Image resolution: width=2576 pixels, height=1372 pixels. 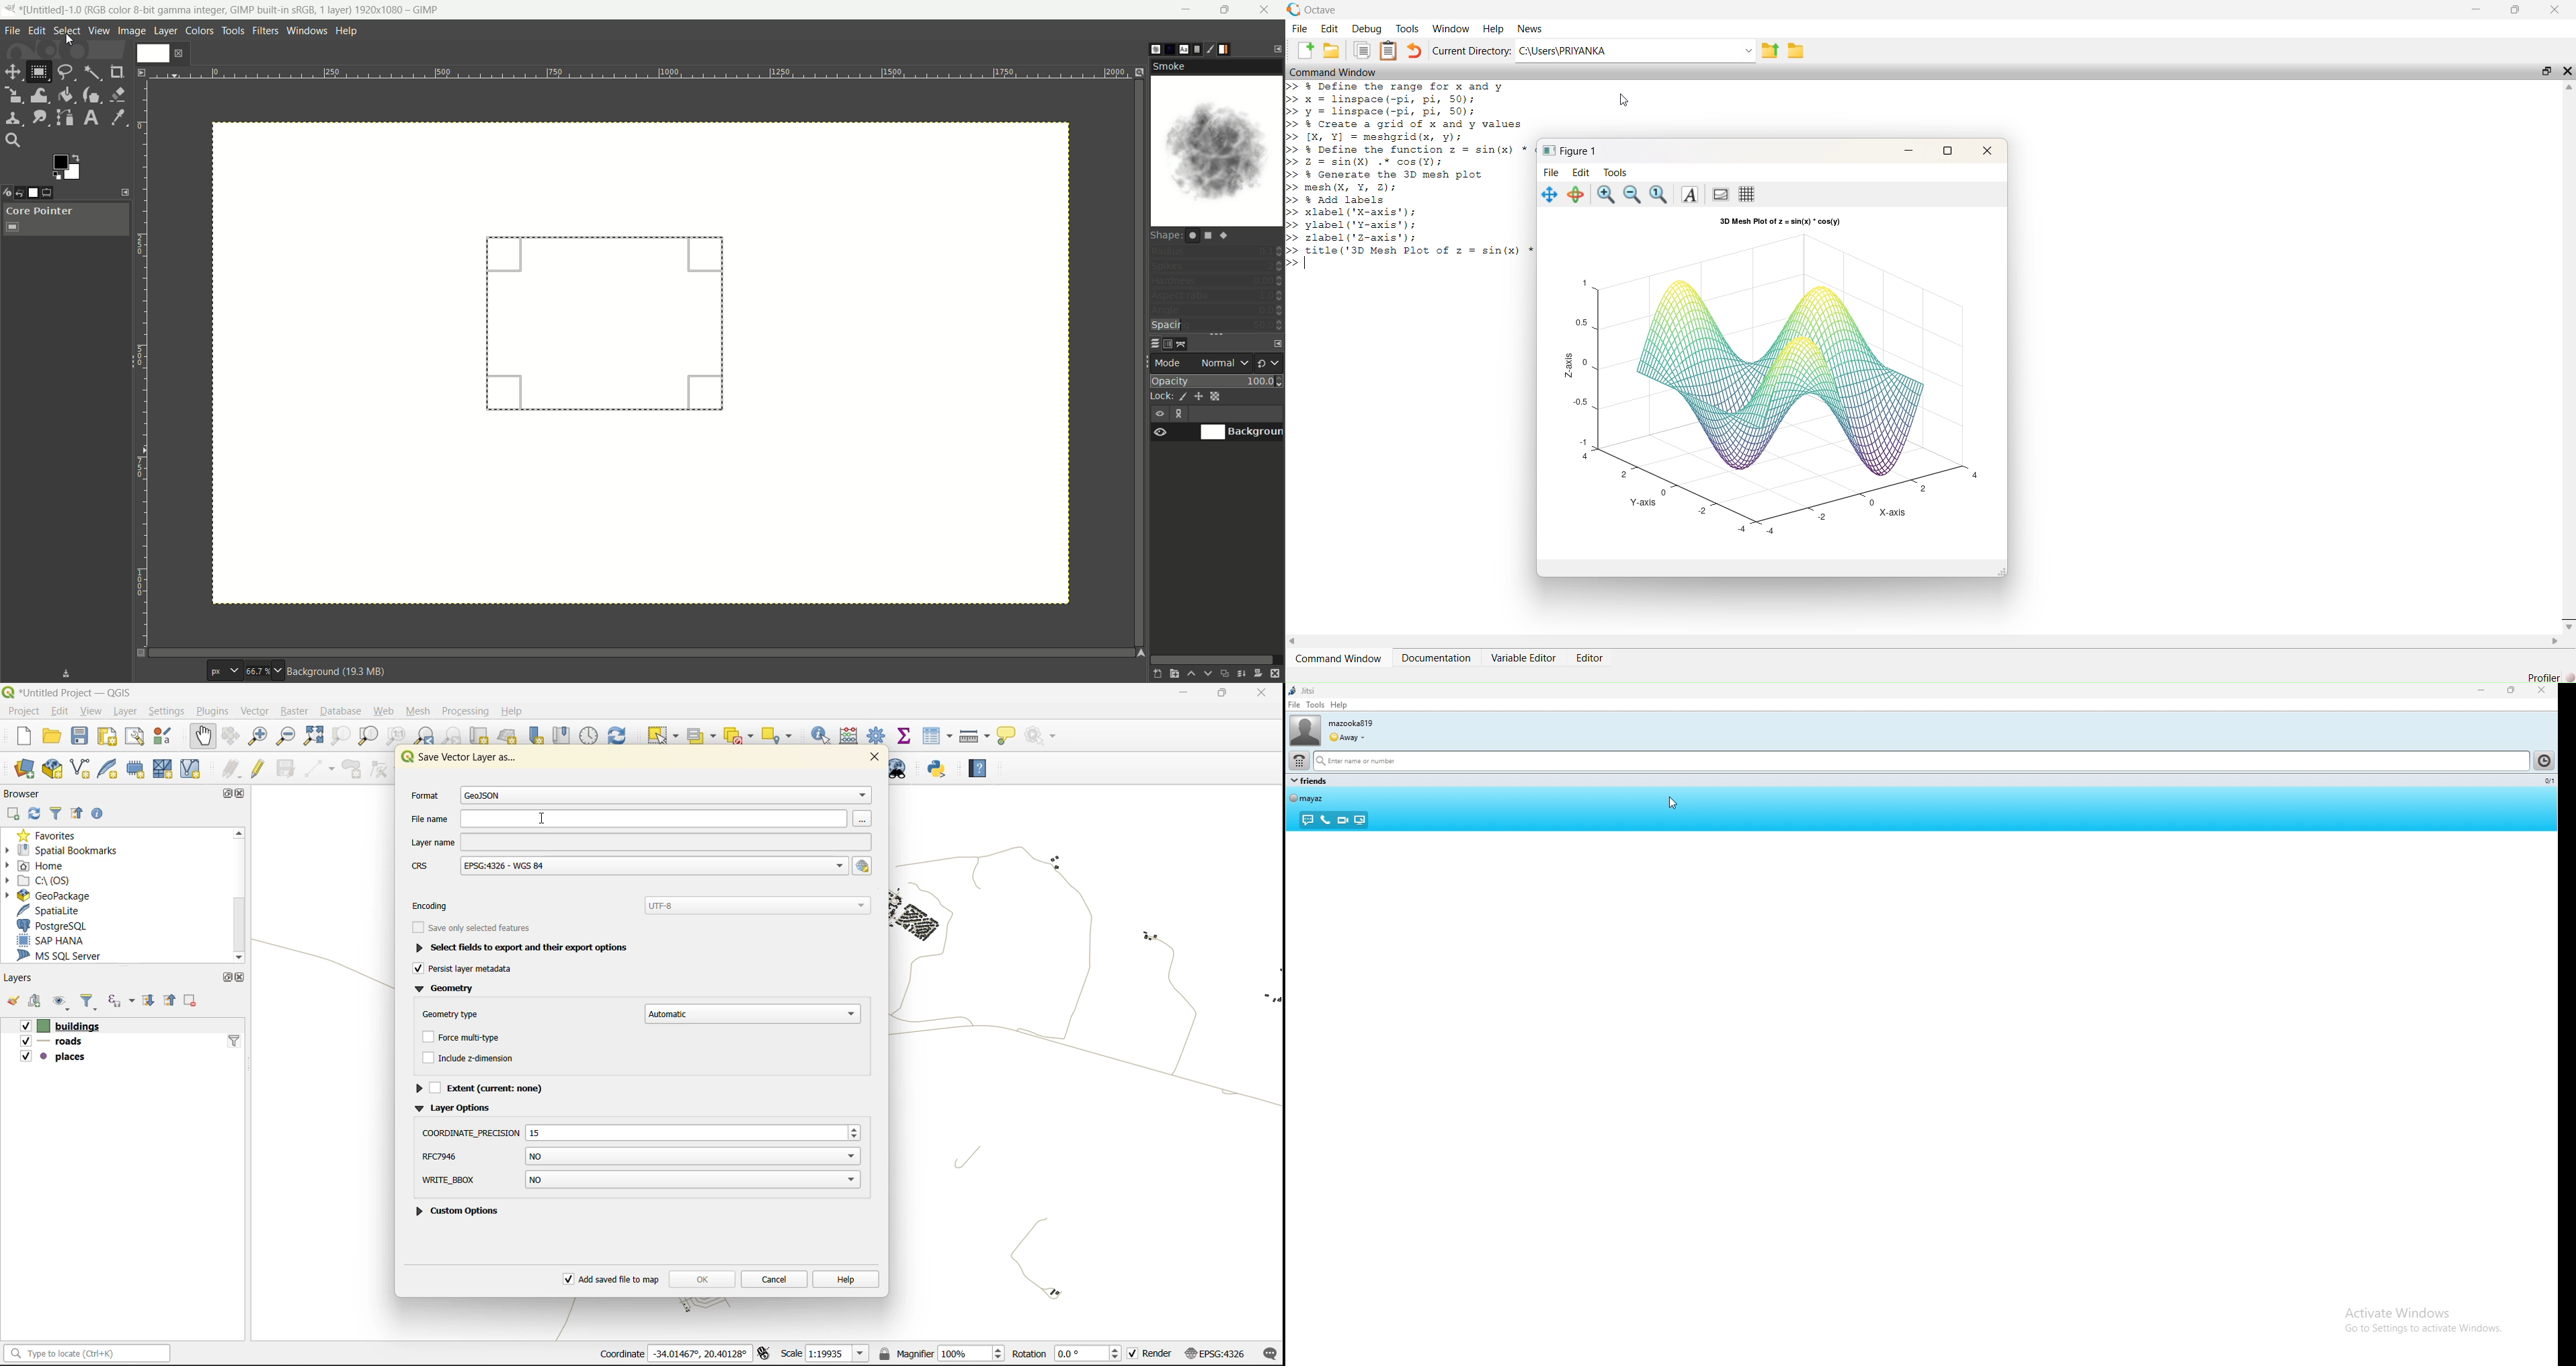 I want to click on background, so click(x=1241, y=433).